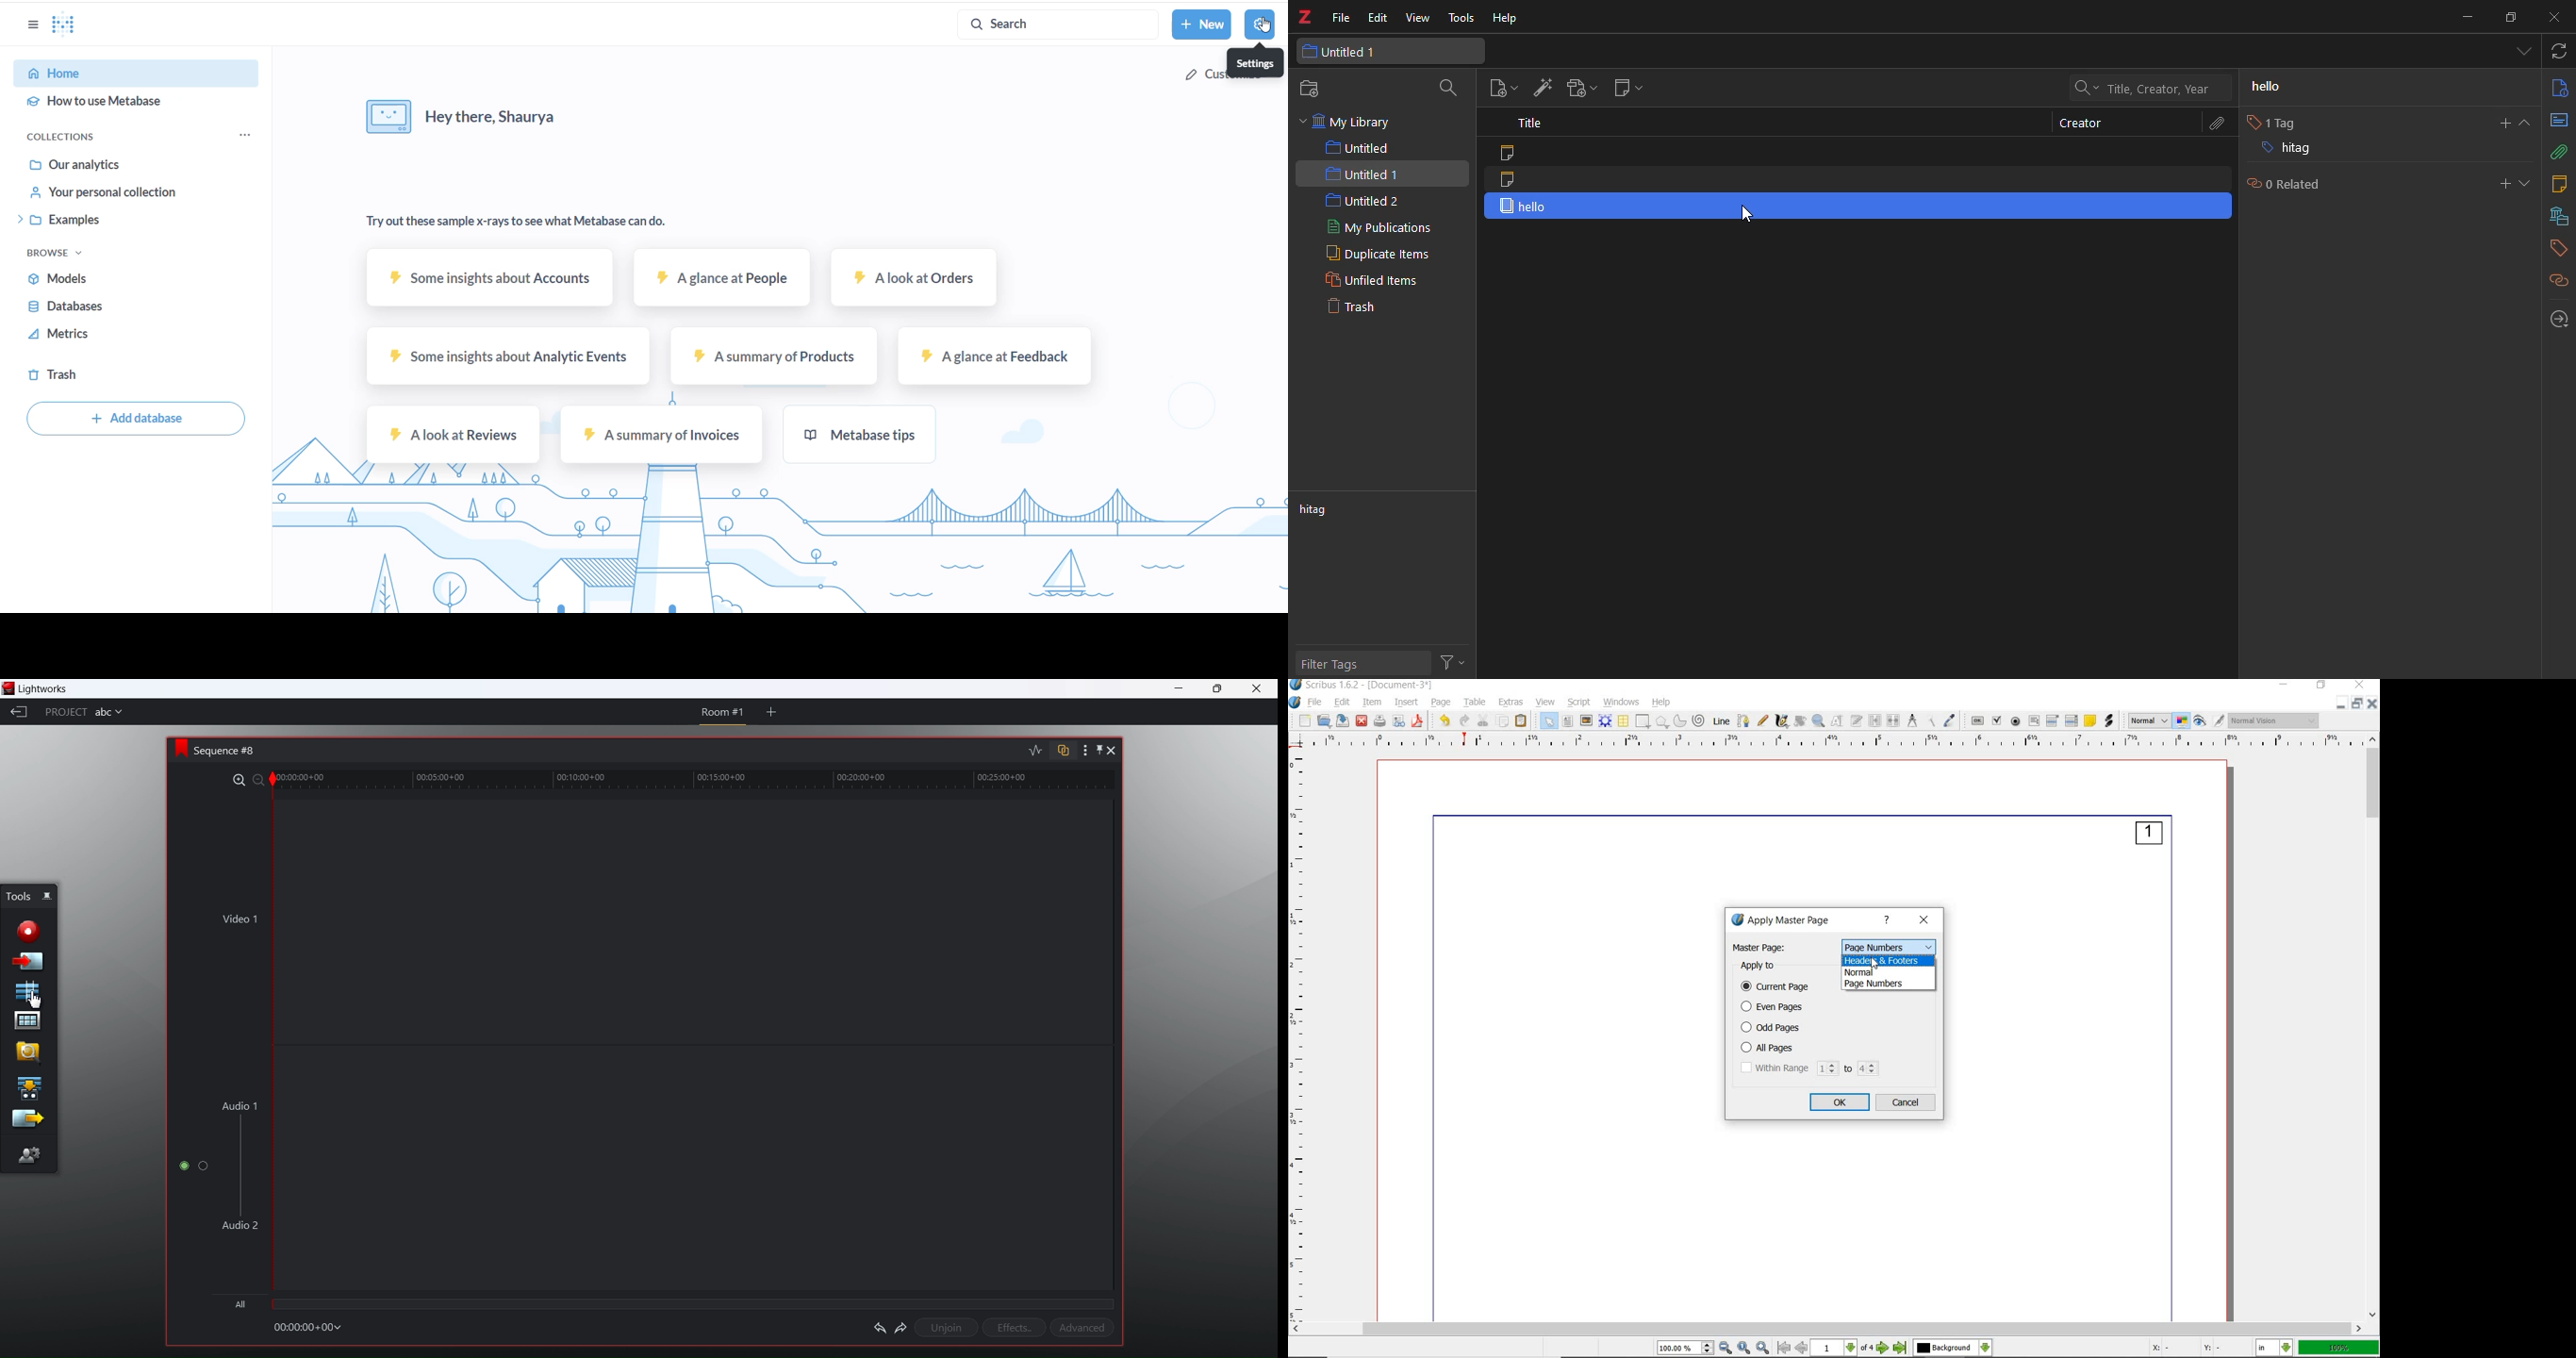  What do you see at coordinates (2557, 152) in the screenshot?
I see `attach` at bounding box center [2557, 152].